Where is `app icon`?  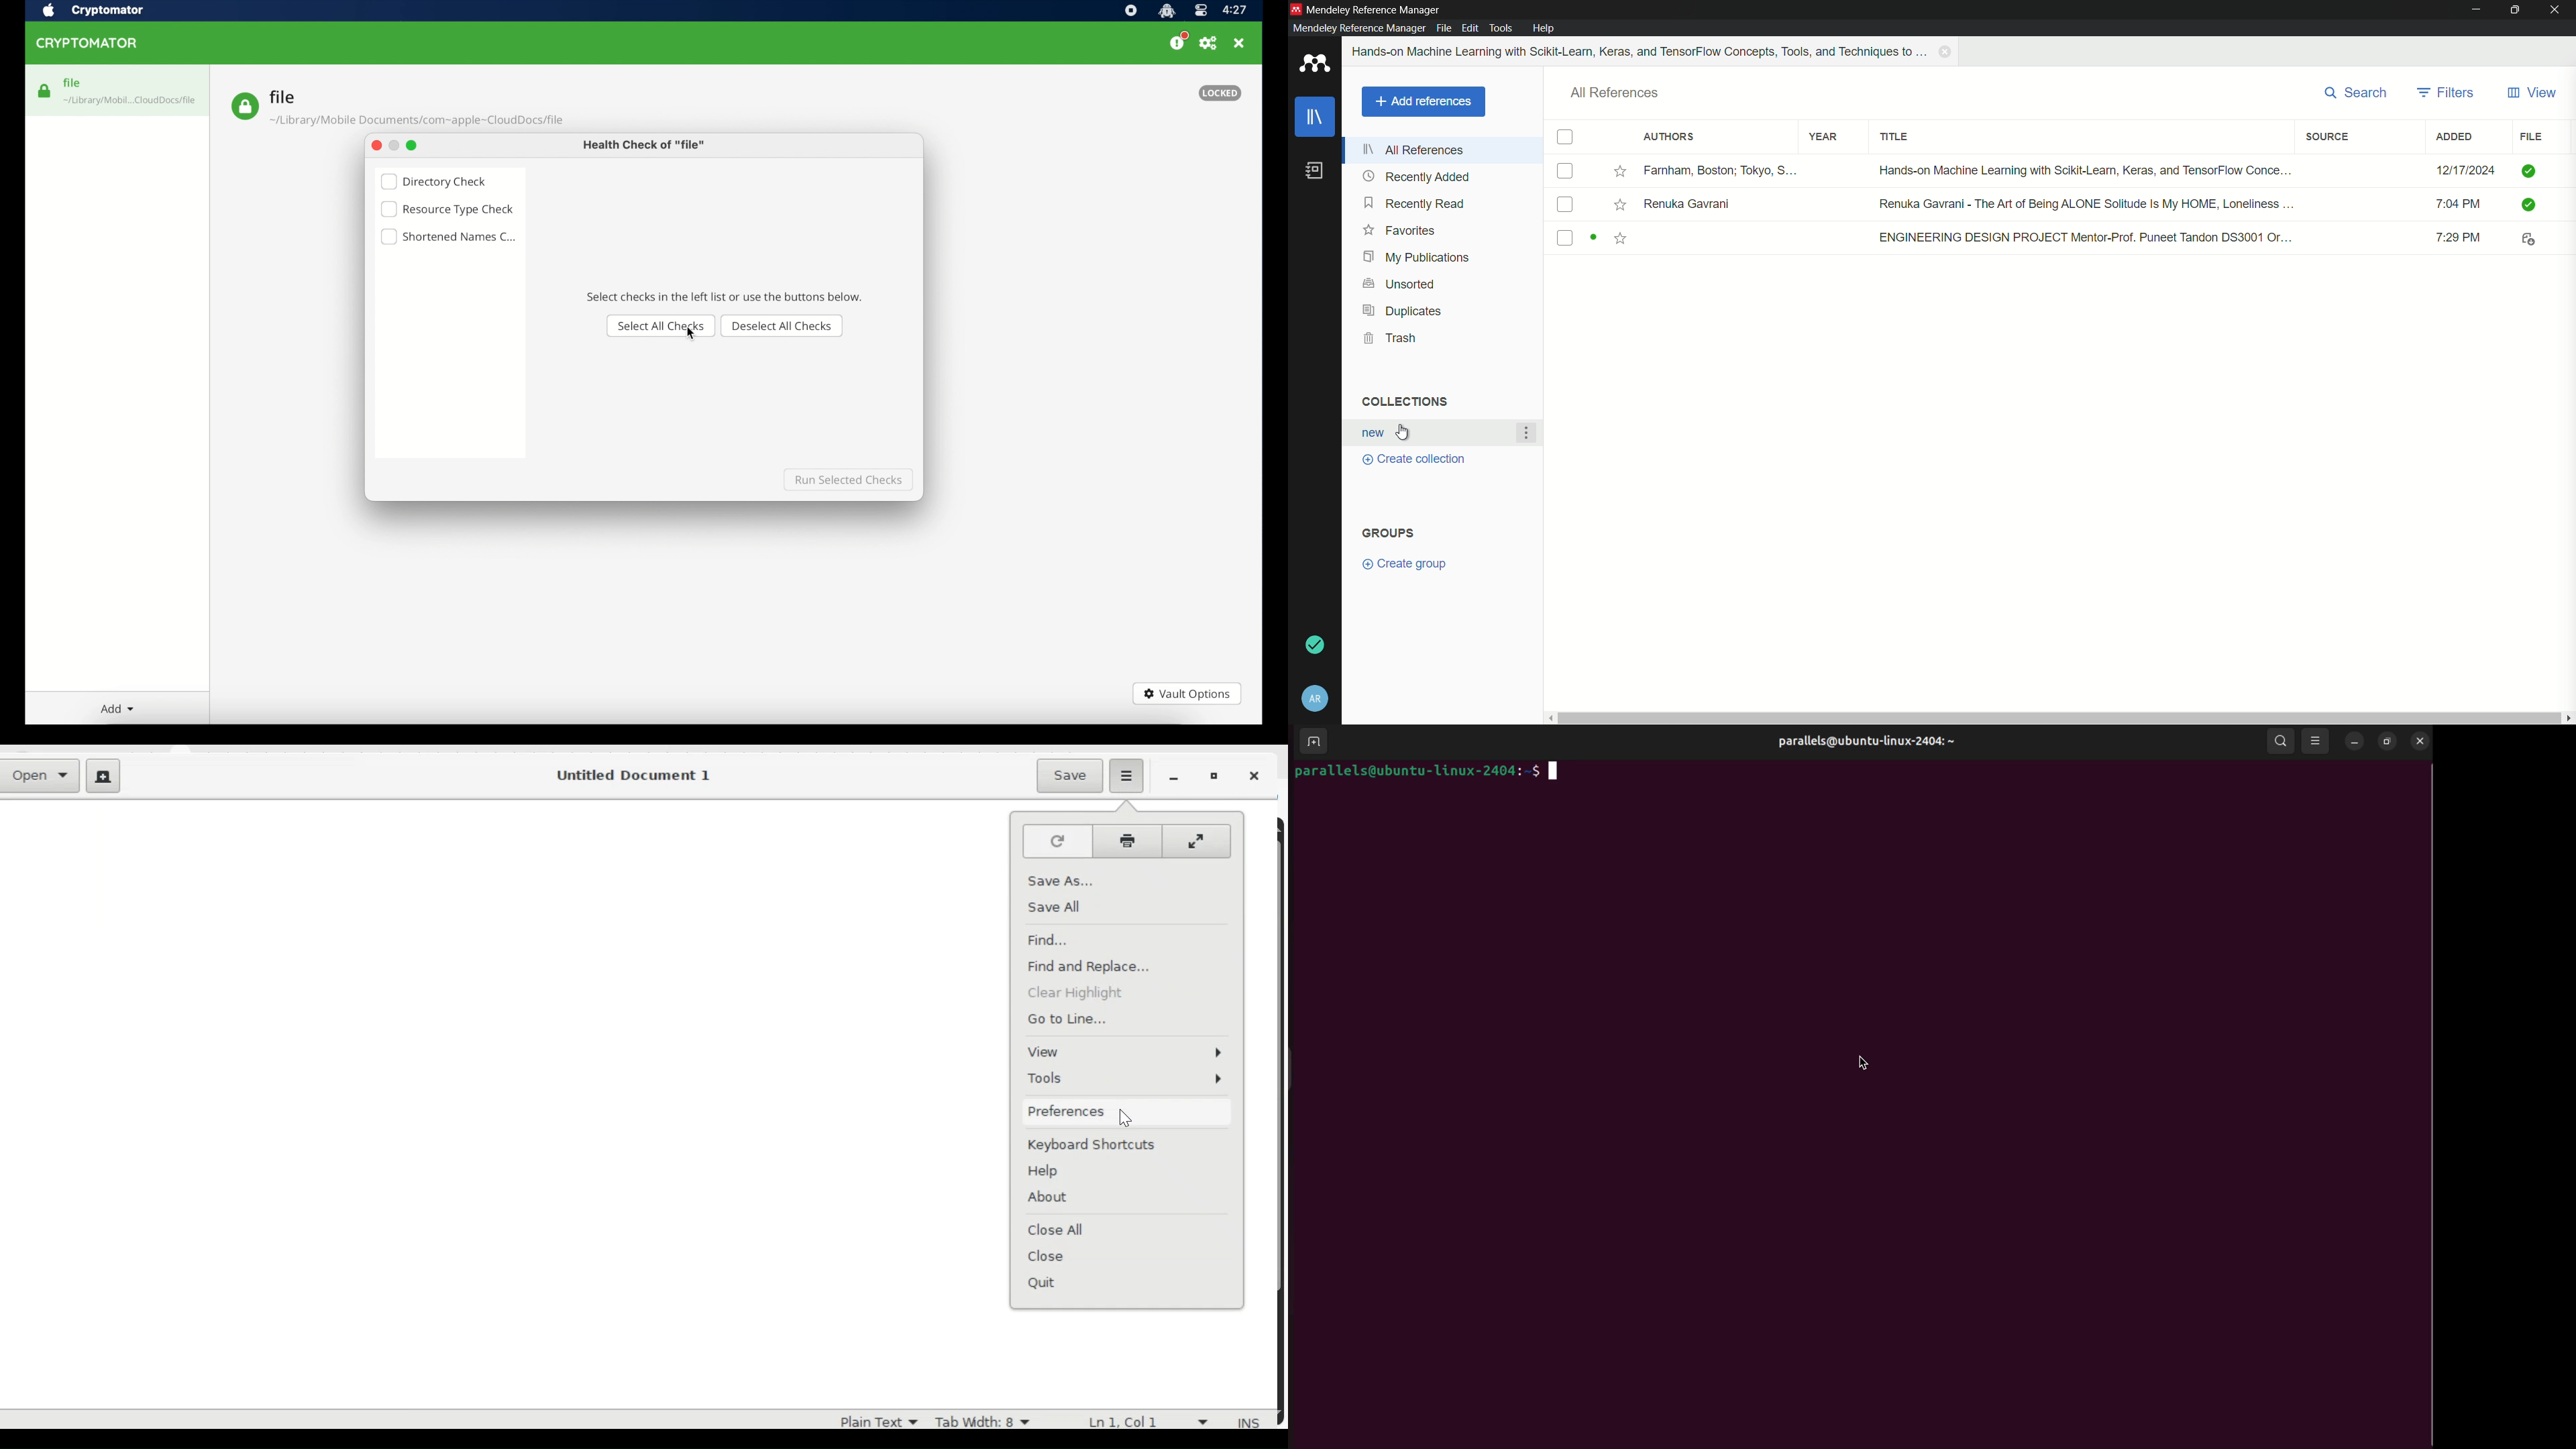
app icon is located at coordinates (1296, 9).